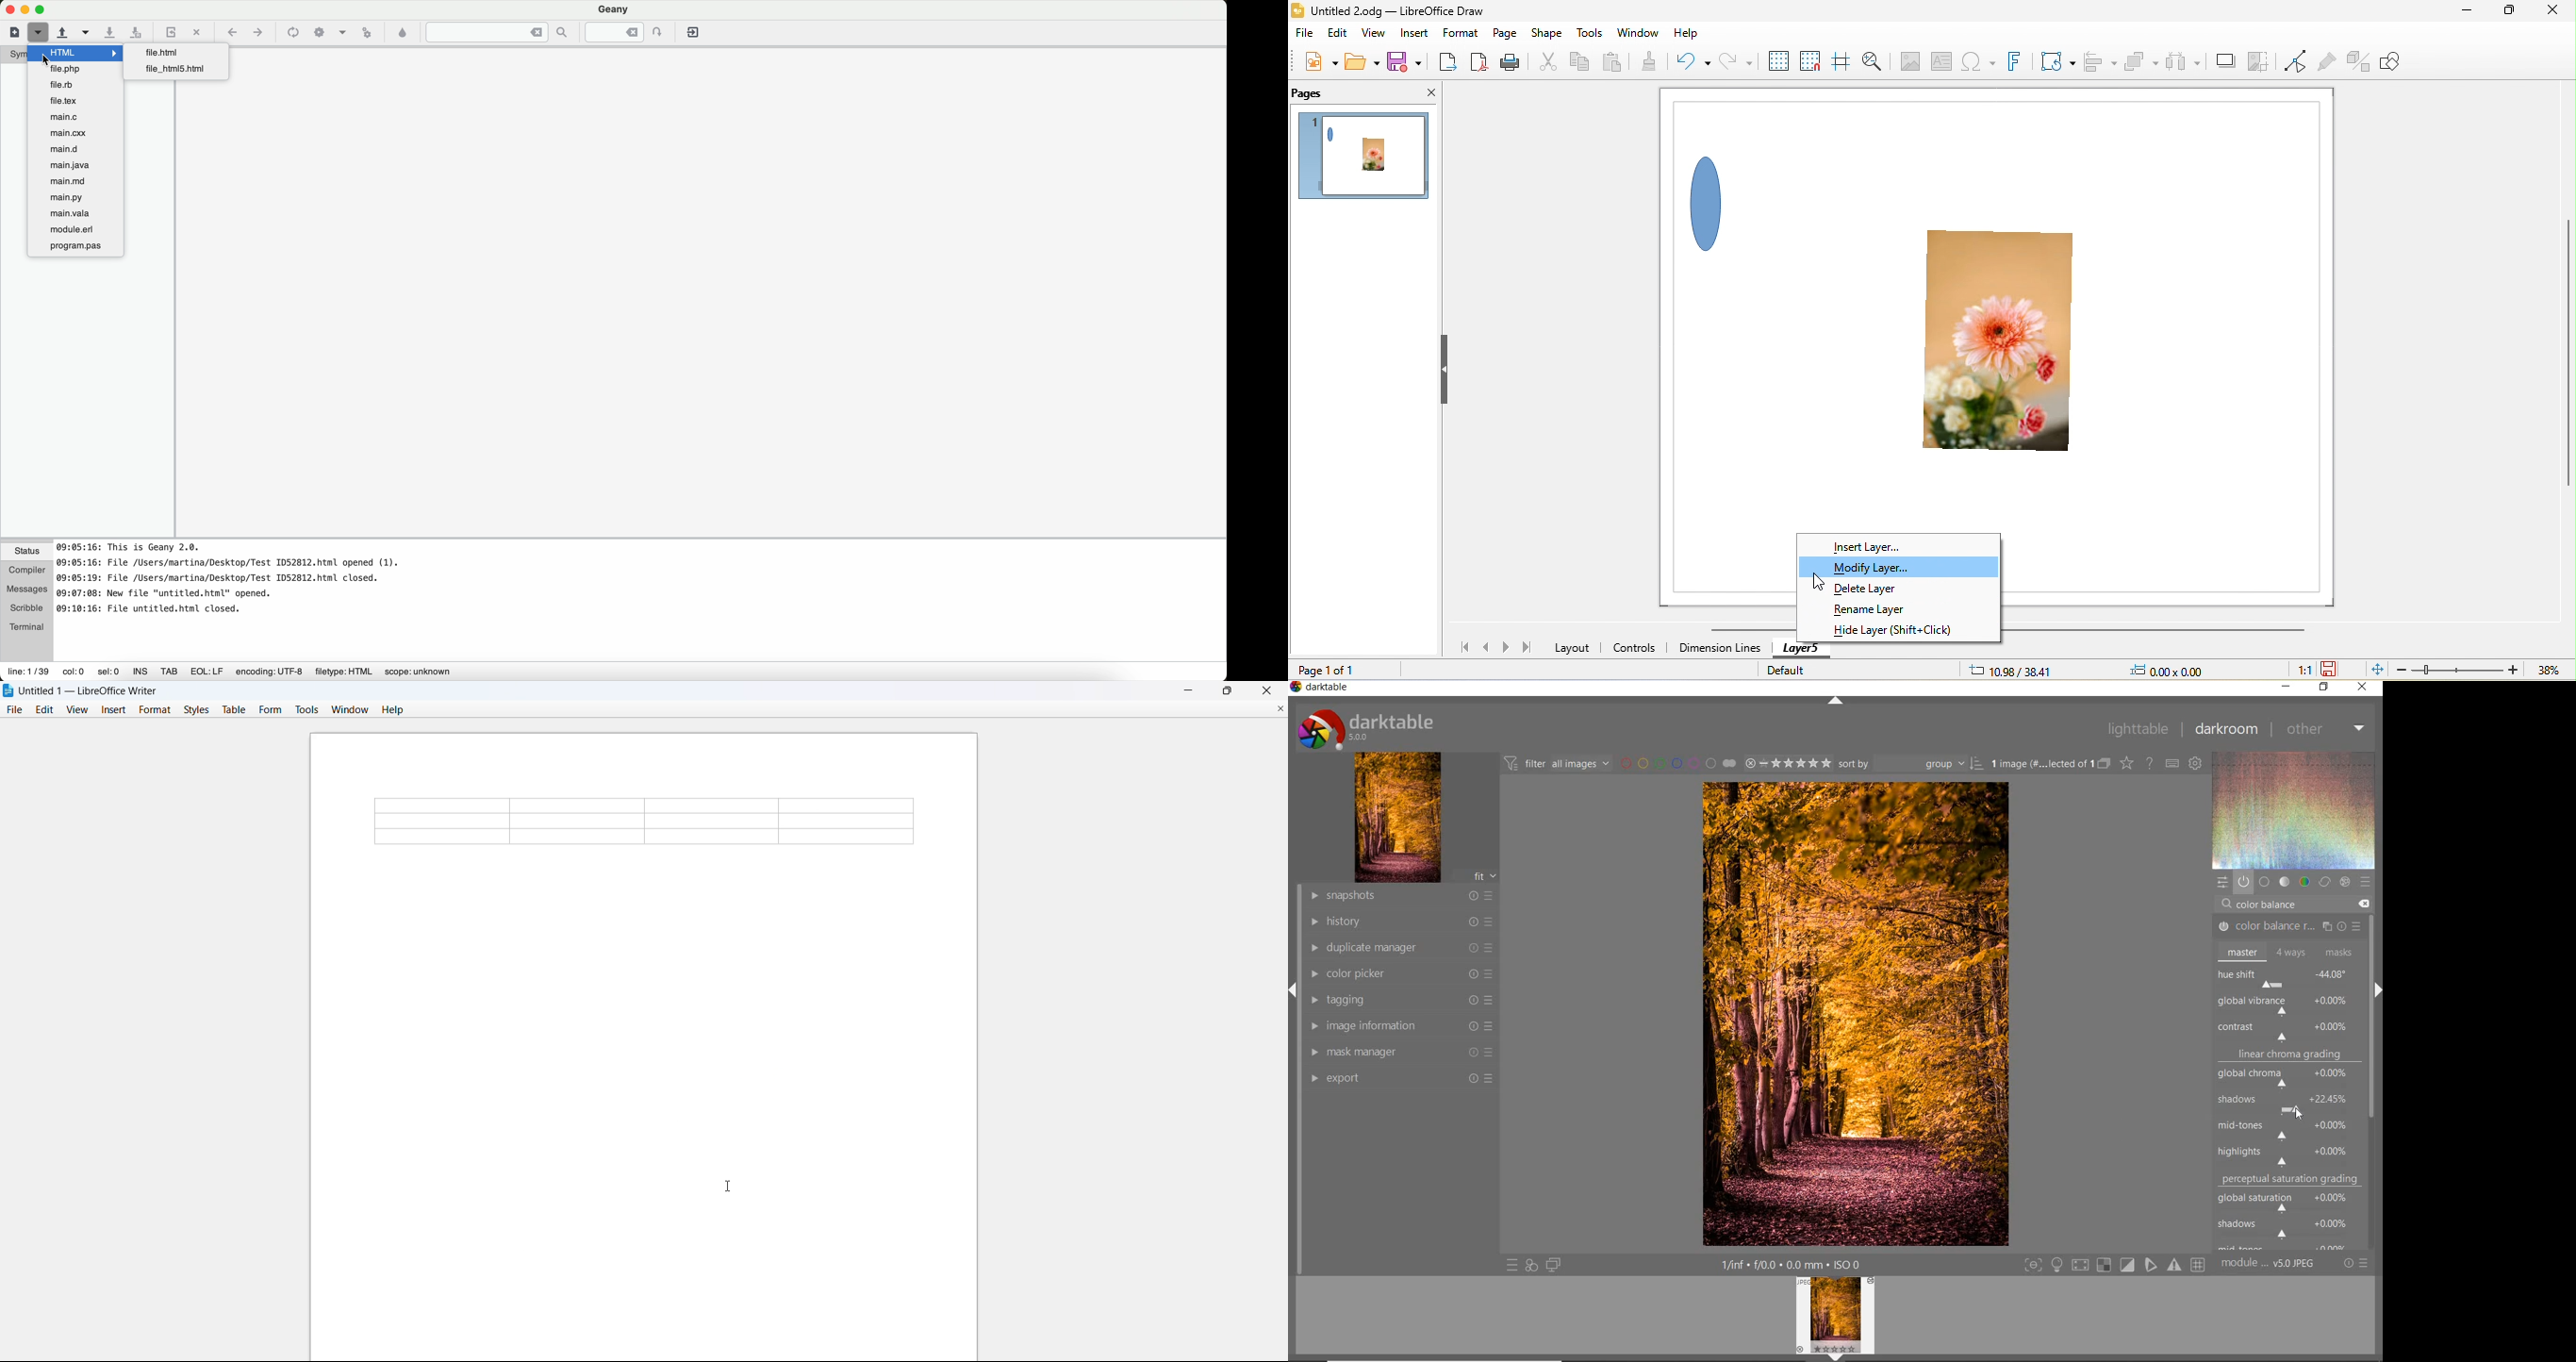 This screenshot has width=2576, height=1372. Describe the element at coordinates (2058, 61) in the screenshot. I see `transformation` at that location.